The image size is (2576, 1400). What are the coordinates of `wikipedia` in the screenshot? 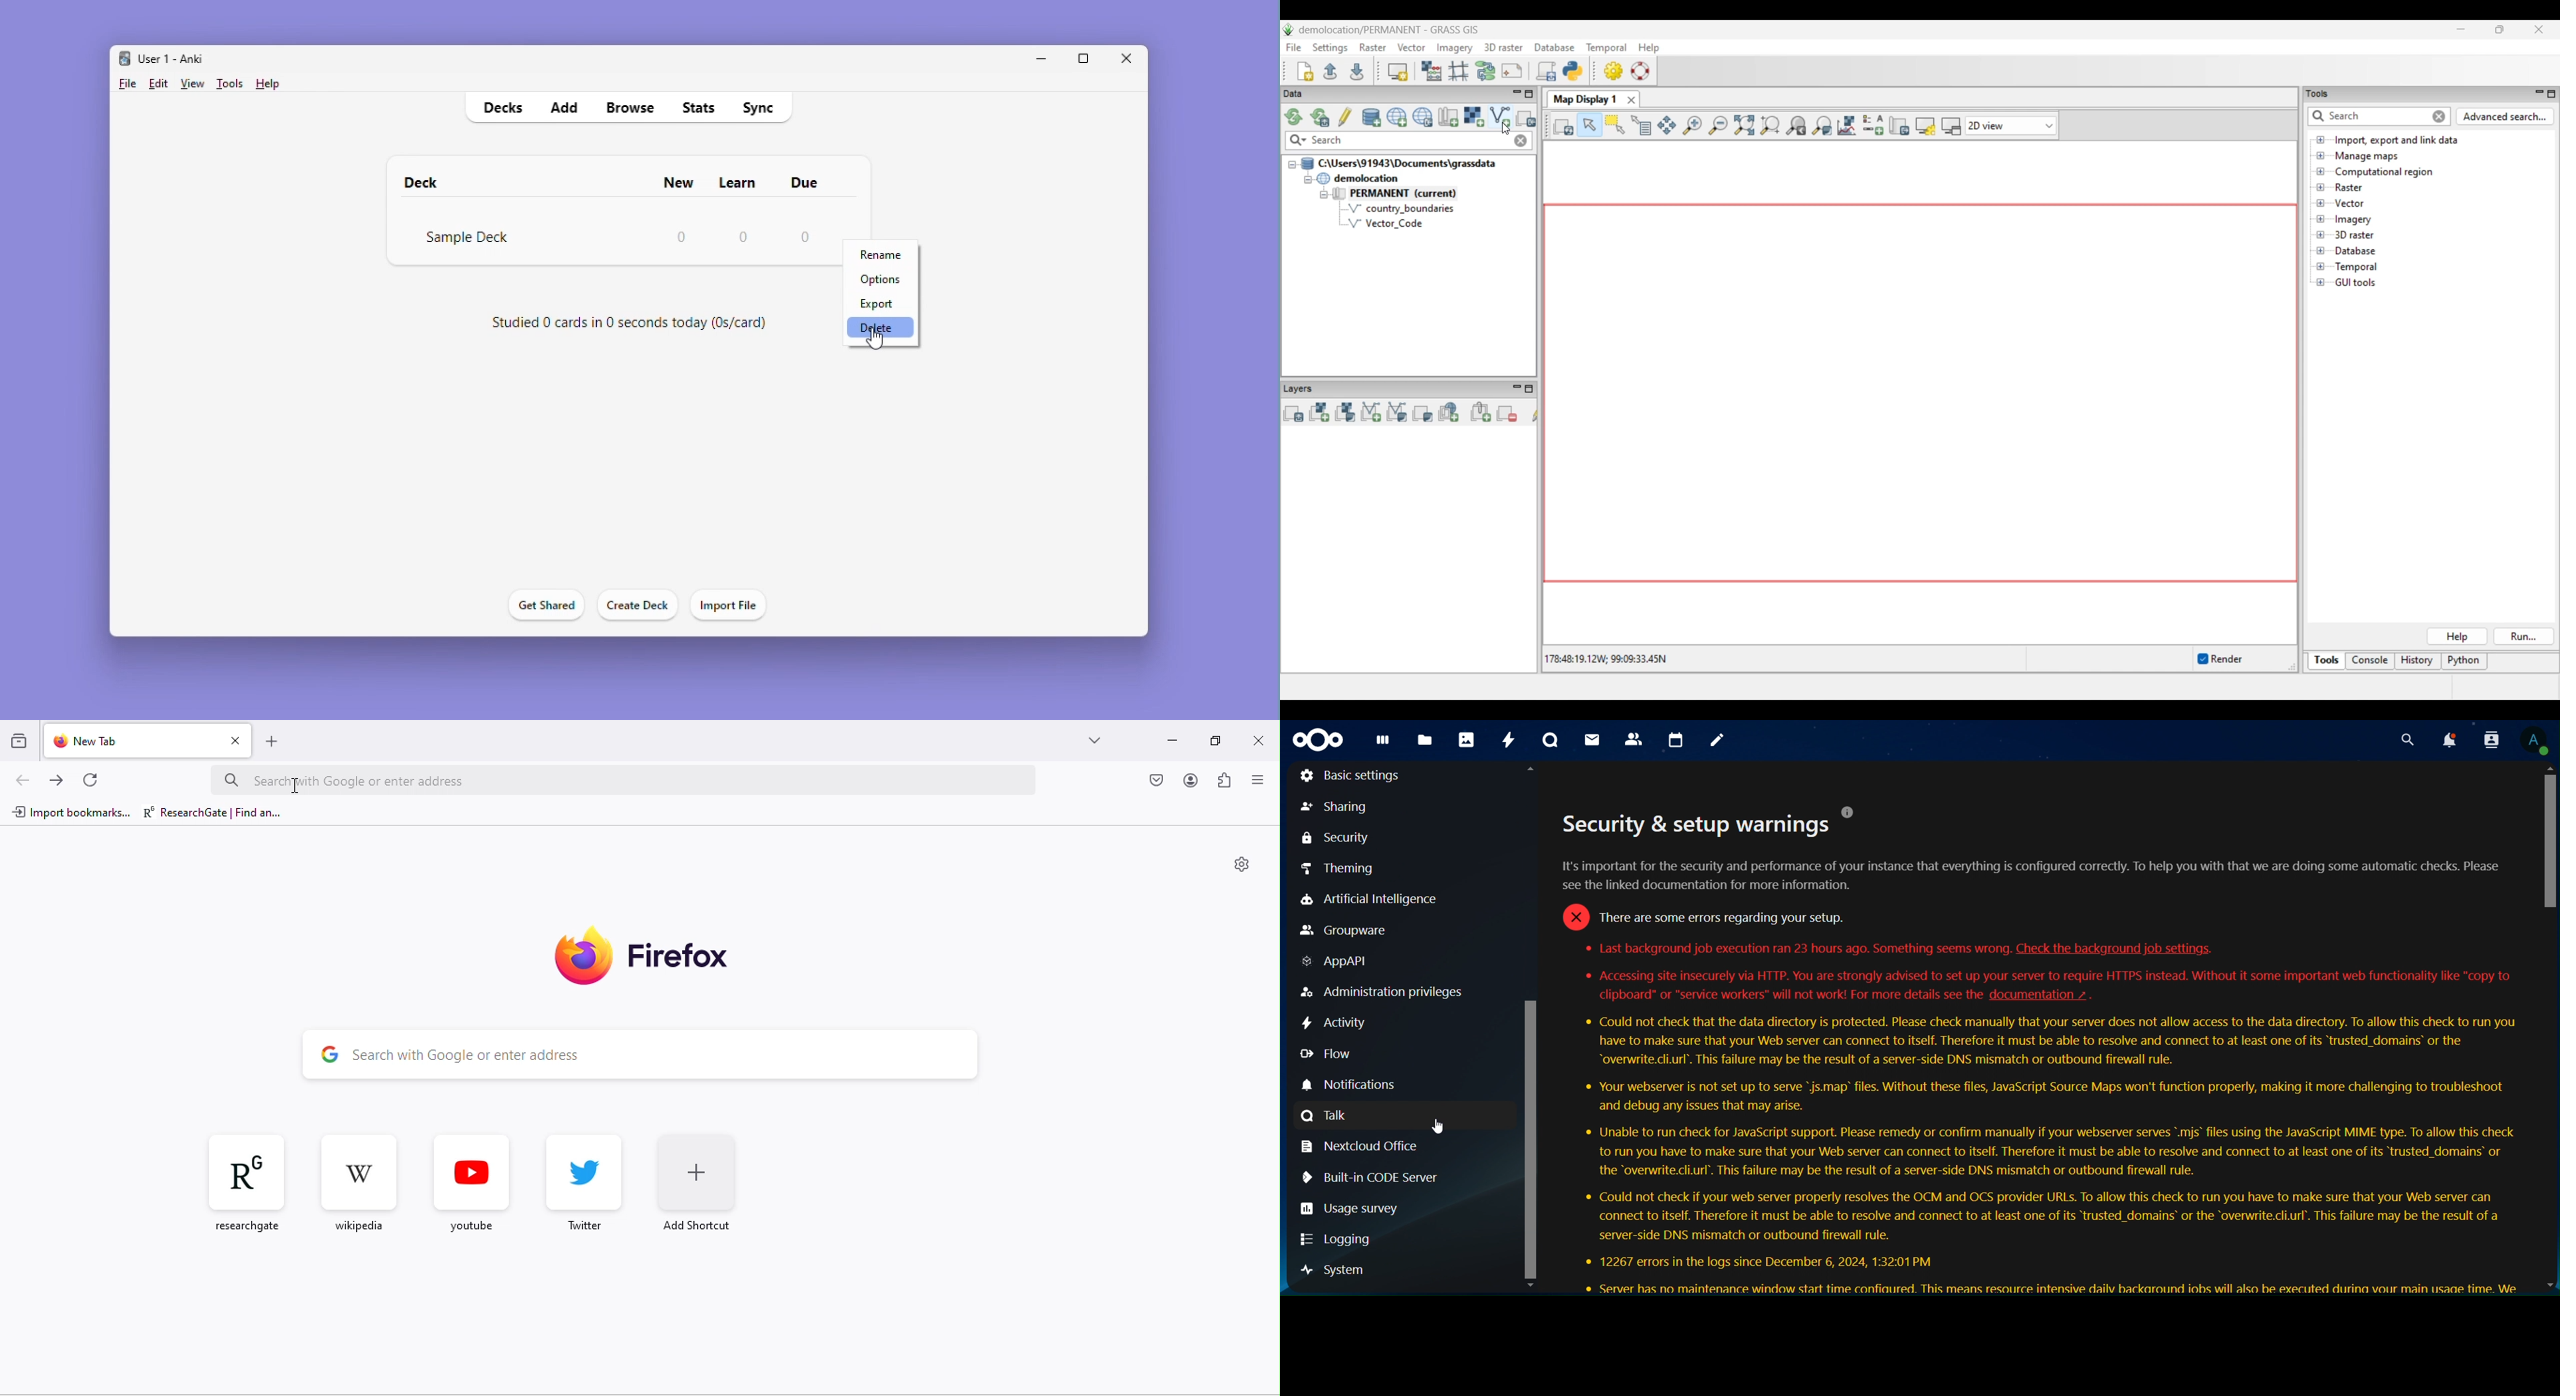 It's located at (361, 1180).